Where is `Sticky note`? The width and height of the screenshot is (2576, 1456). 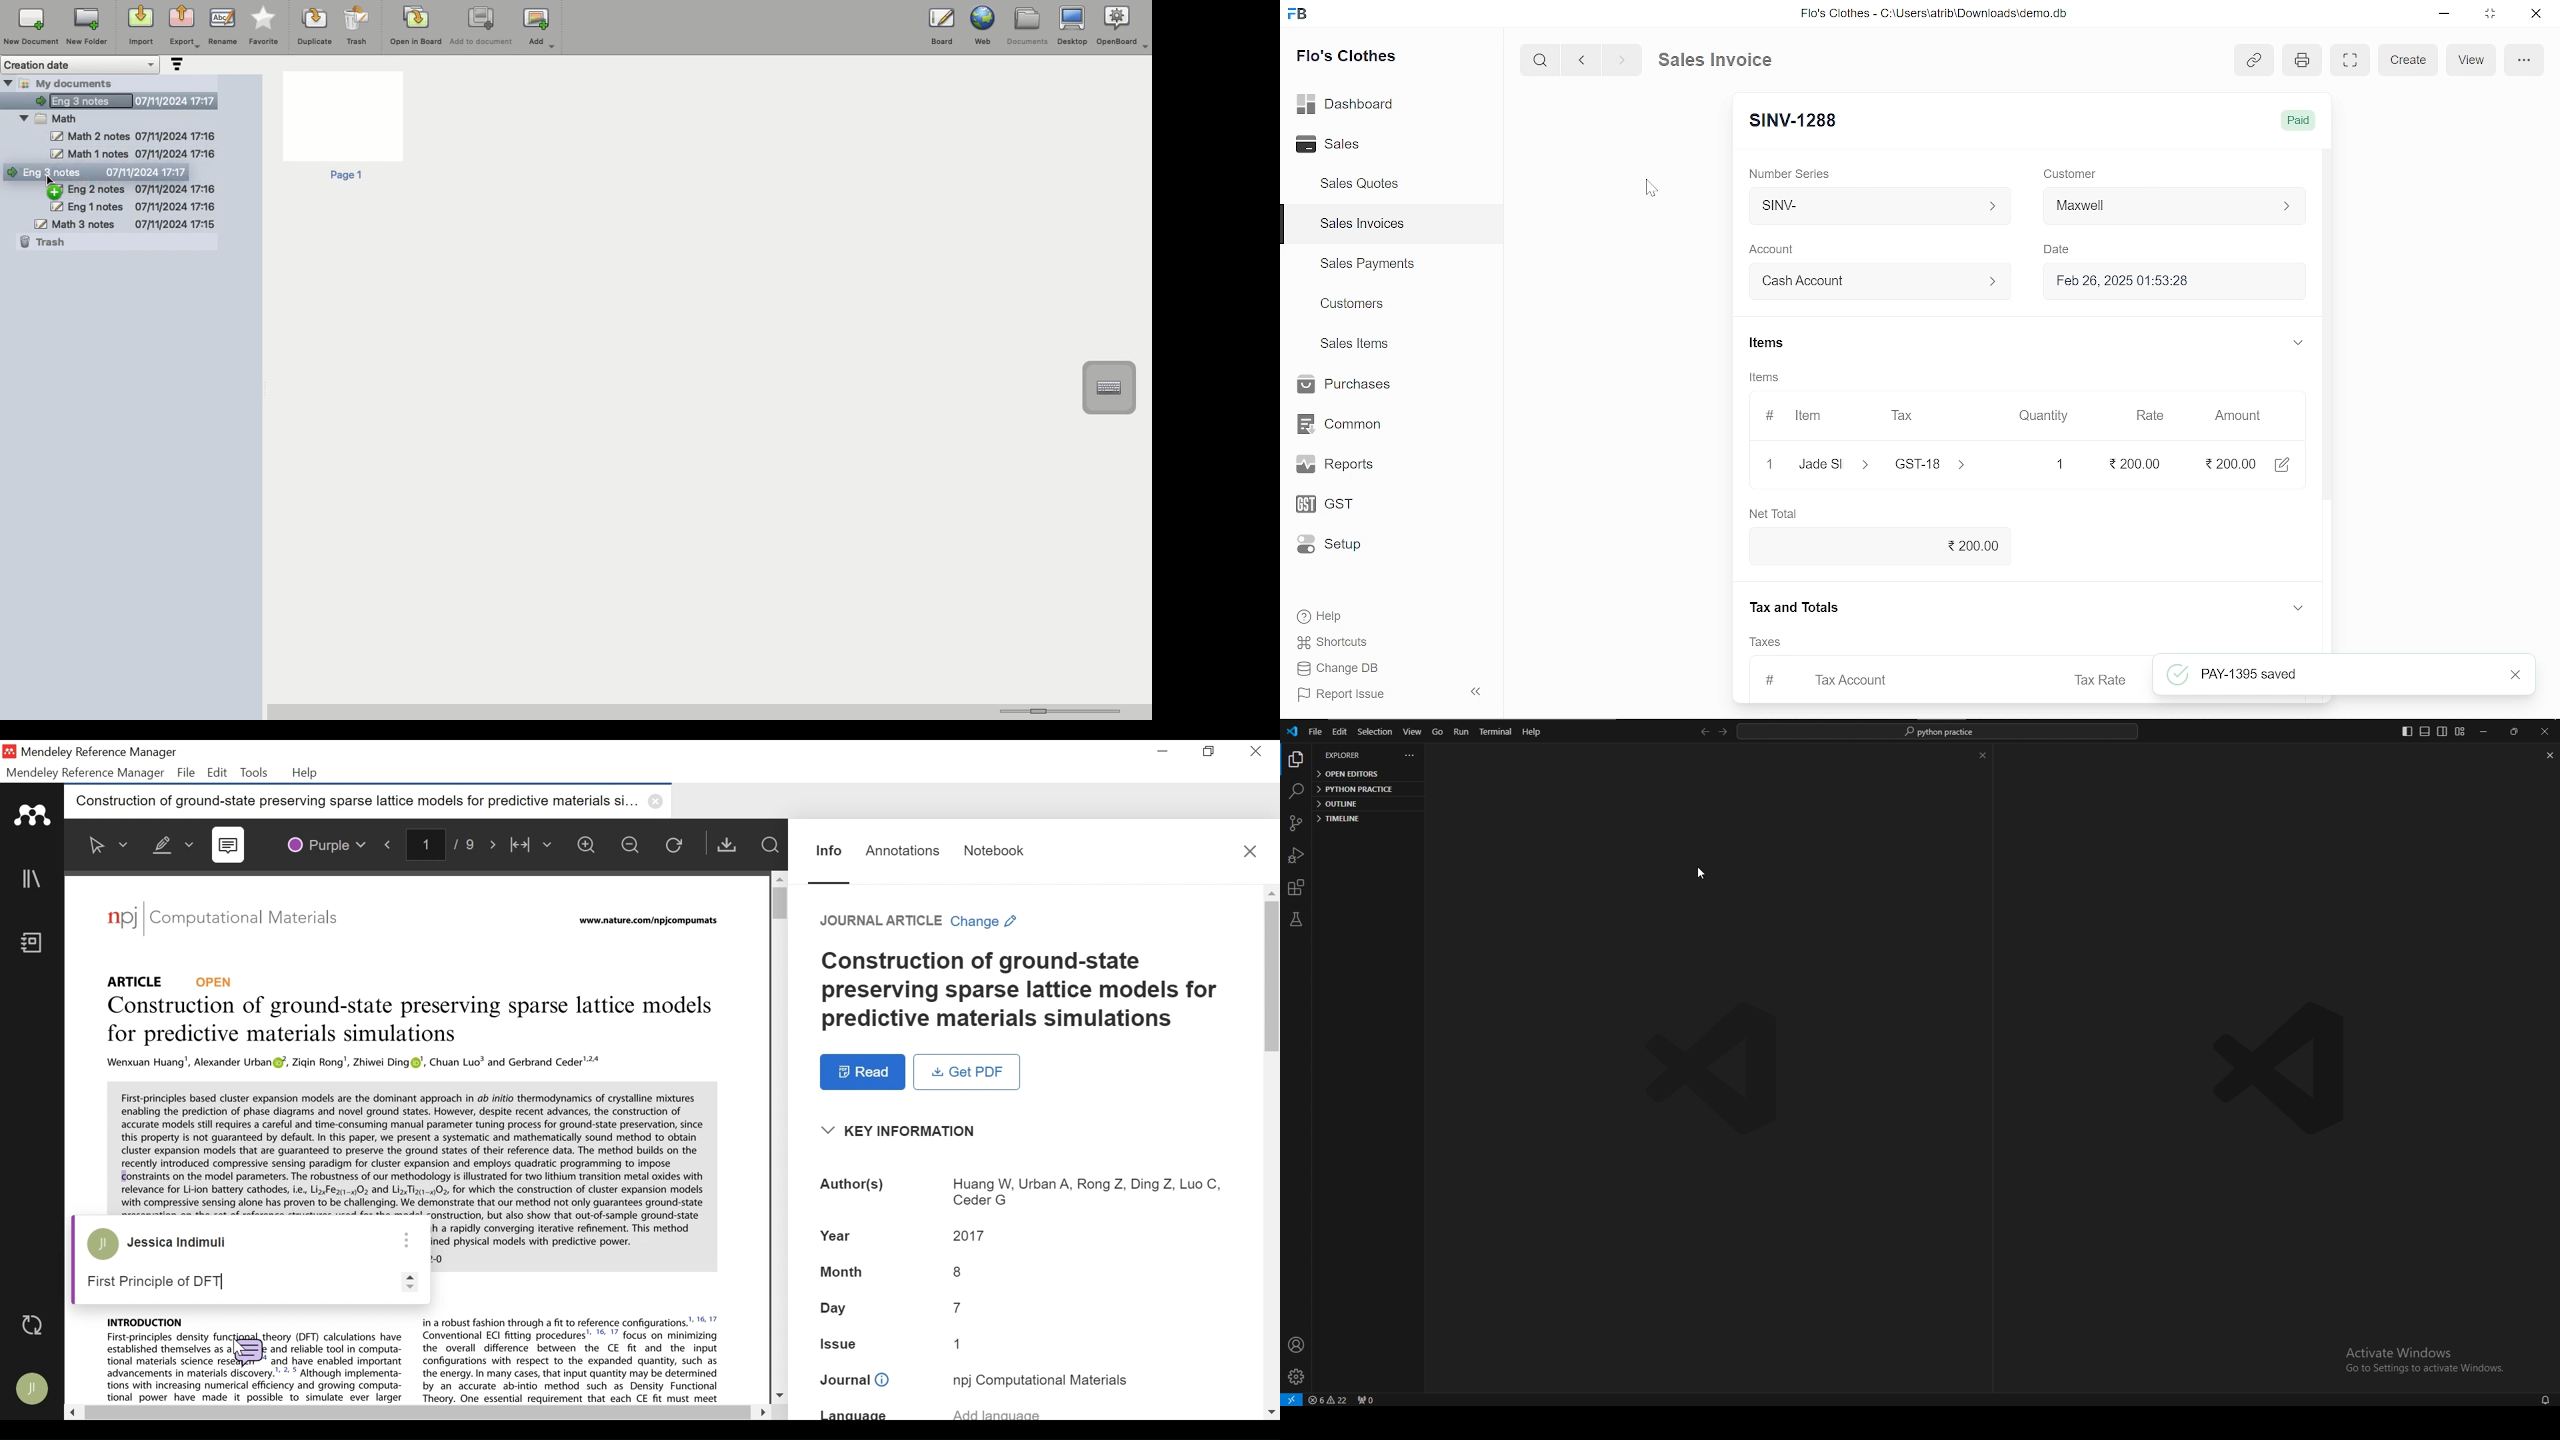
Sticky note is located at coordinates (247, 1349).